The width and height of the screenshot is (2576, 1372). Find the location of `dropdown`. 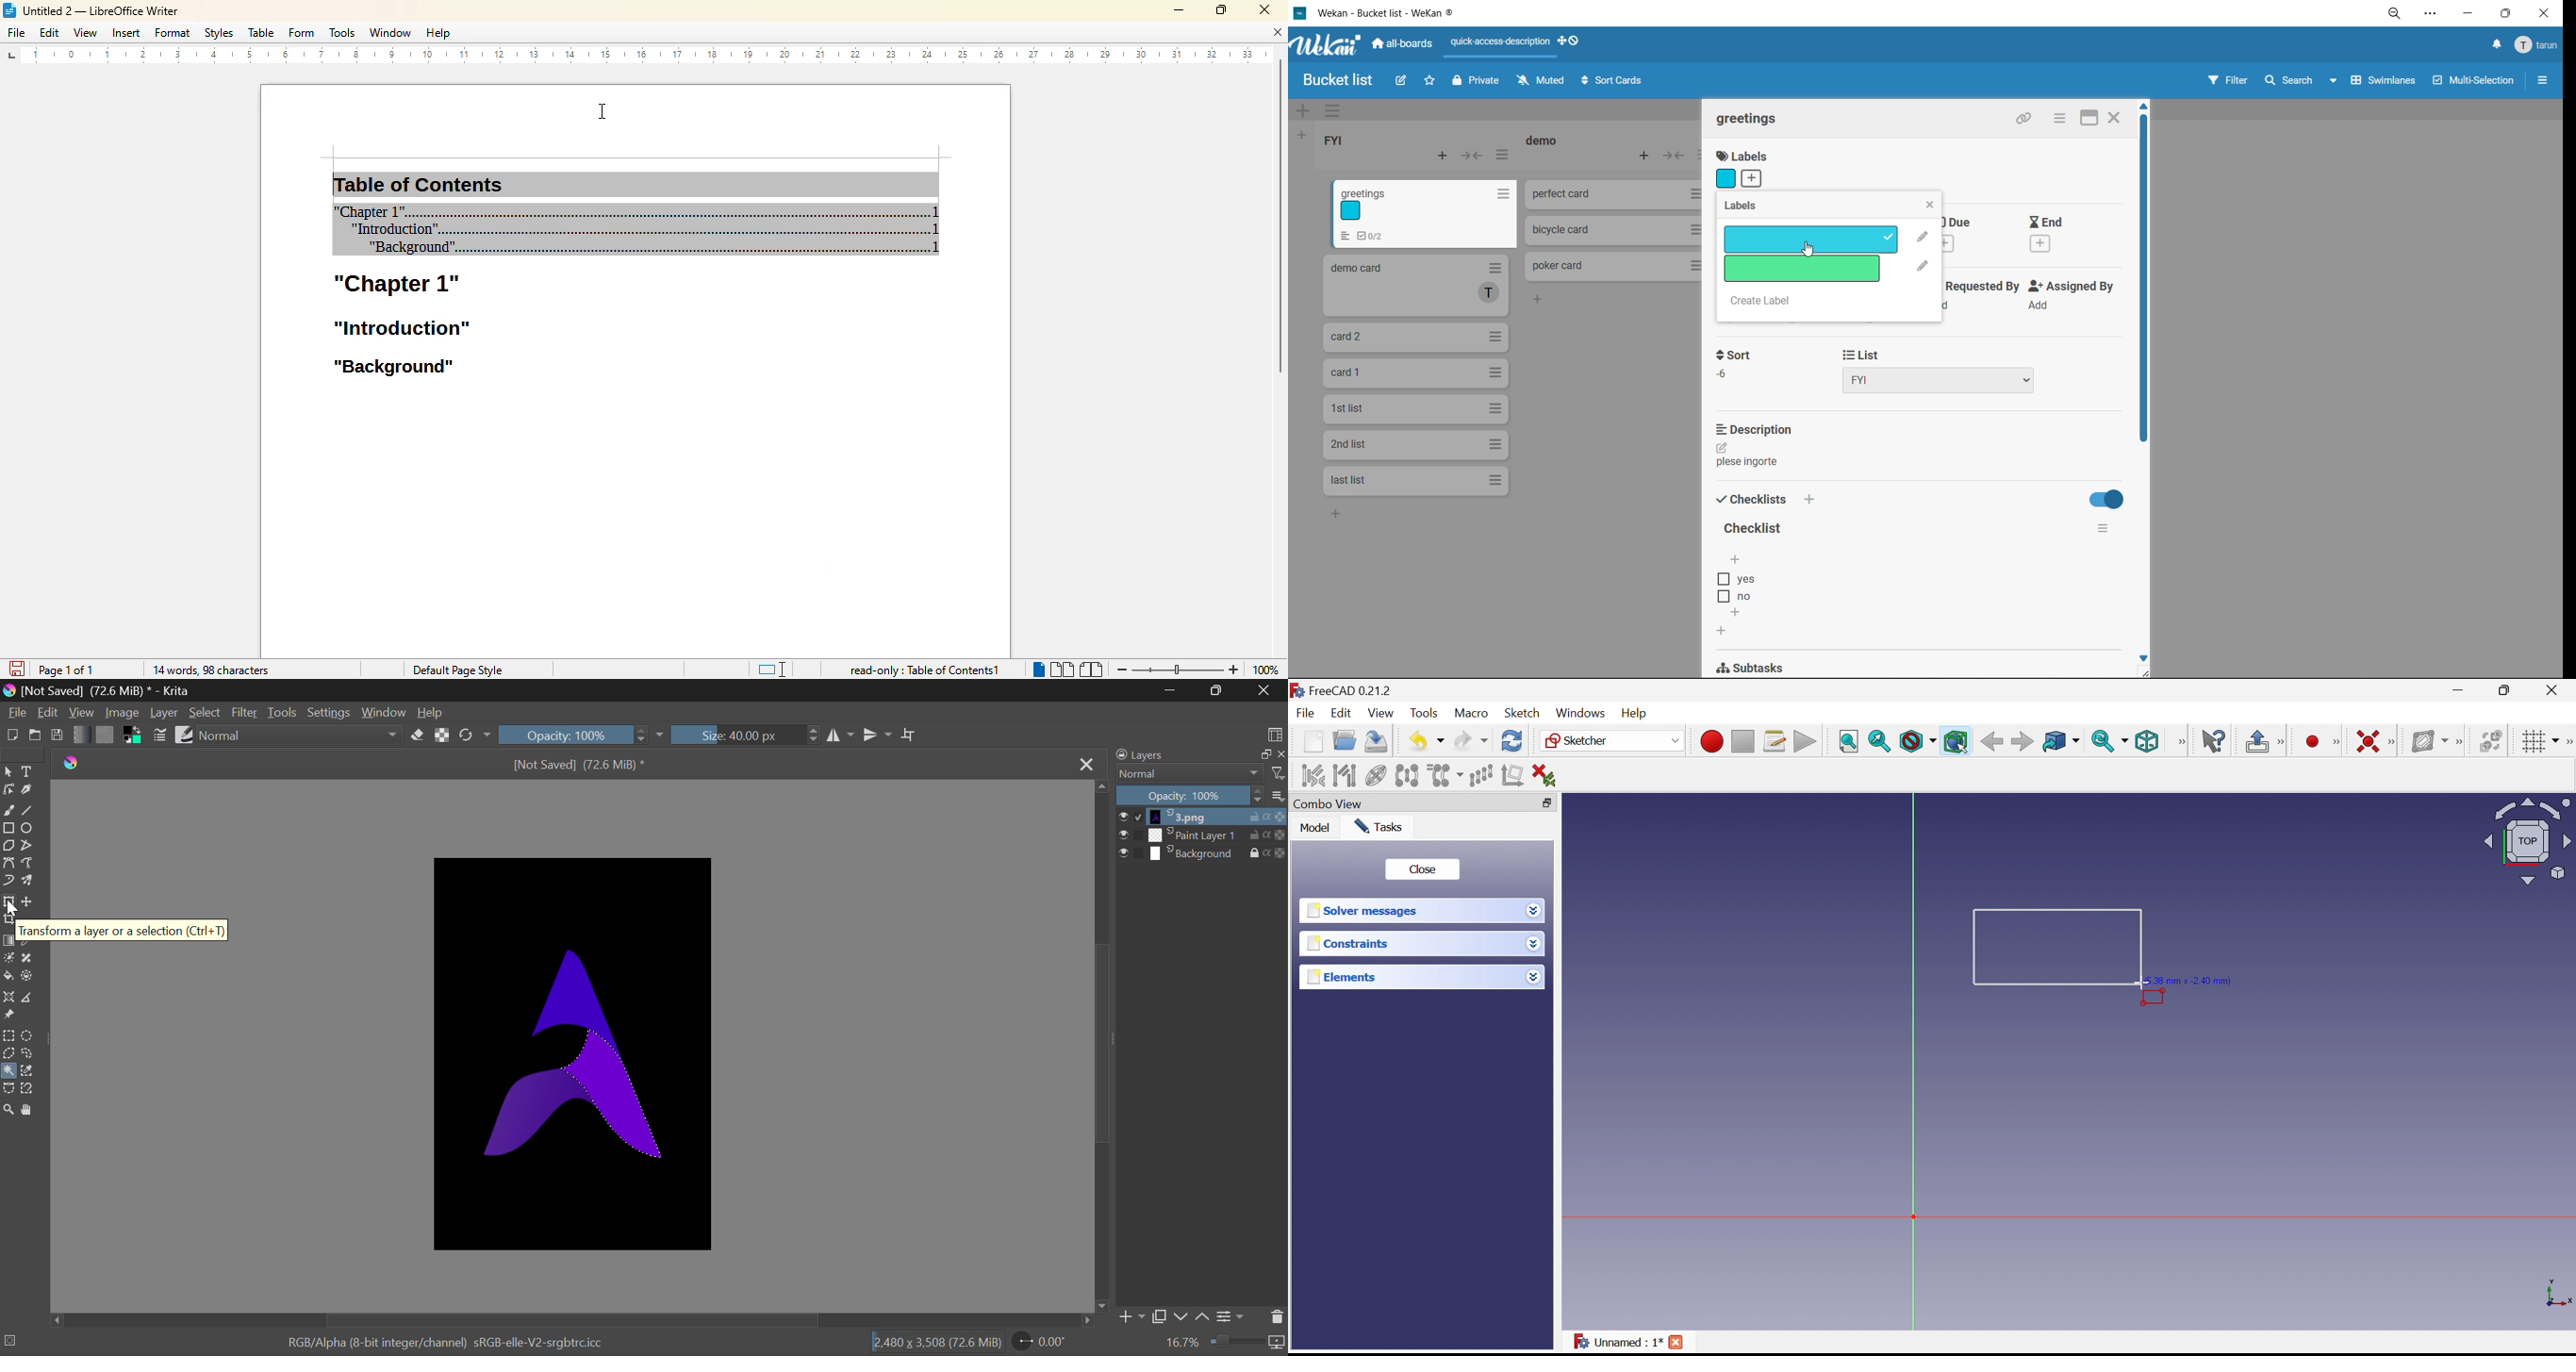

dropdown is located at coordinates (660, 735).